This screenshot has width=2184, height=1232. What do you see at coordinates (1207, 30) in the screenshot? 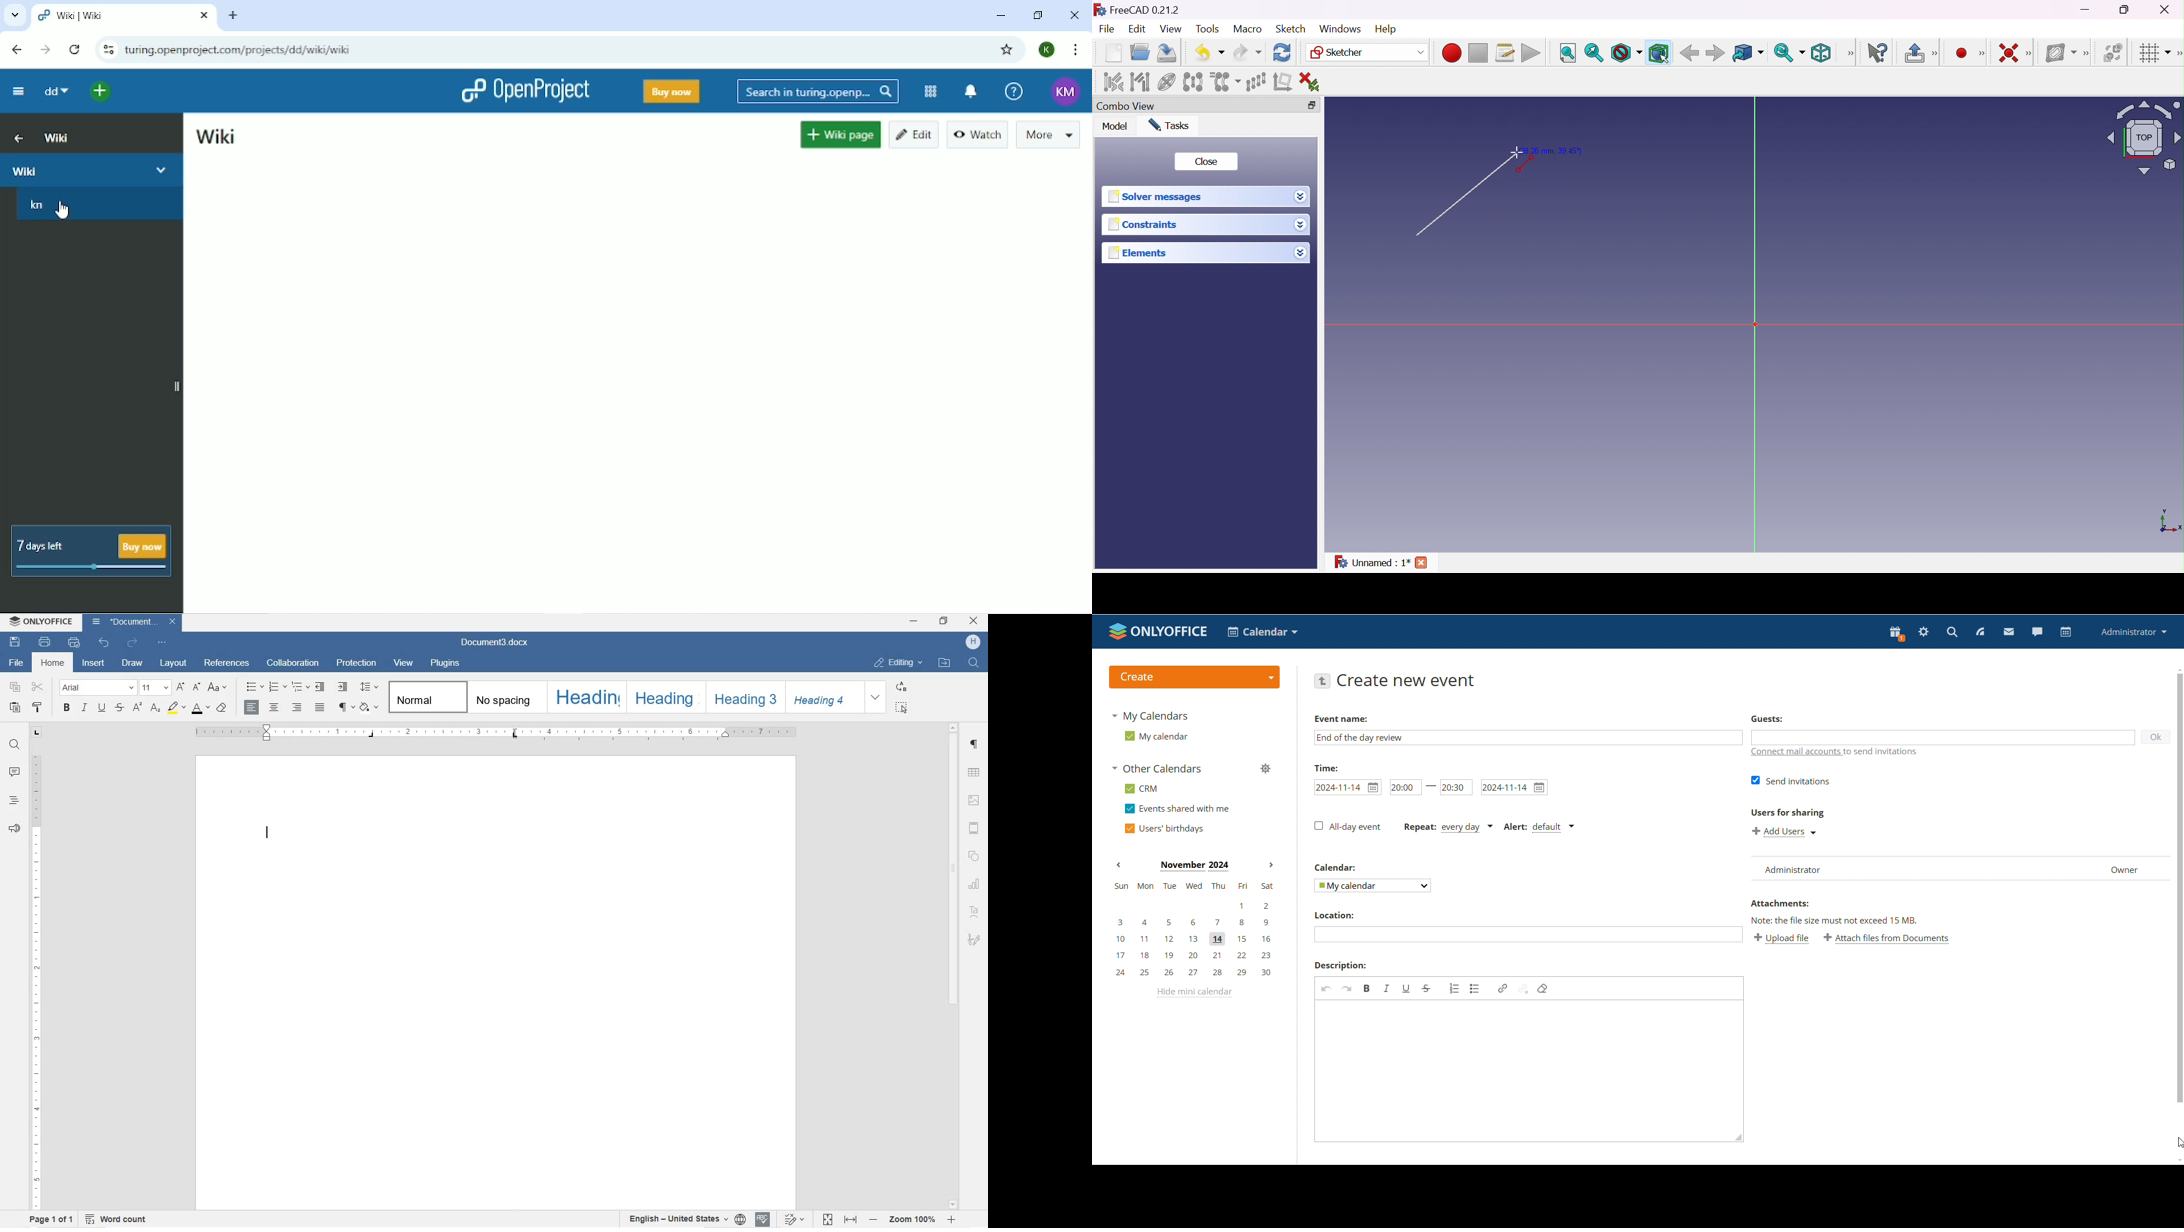
I see `Tools` at bounding box center [1207, 30].